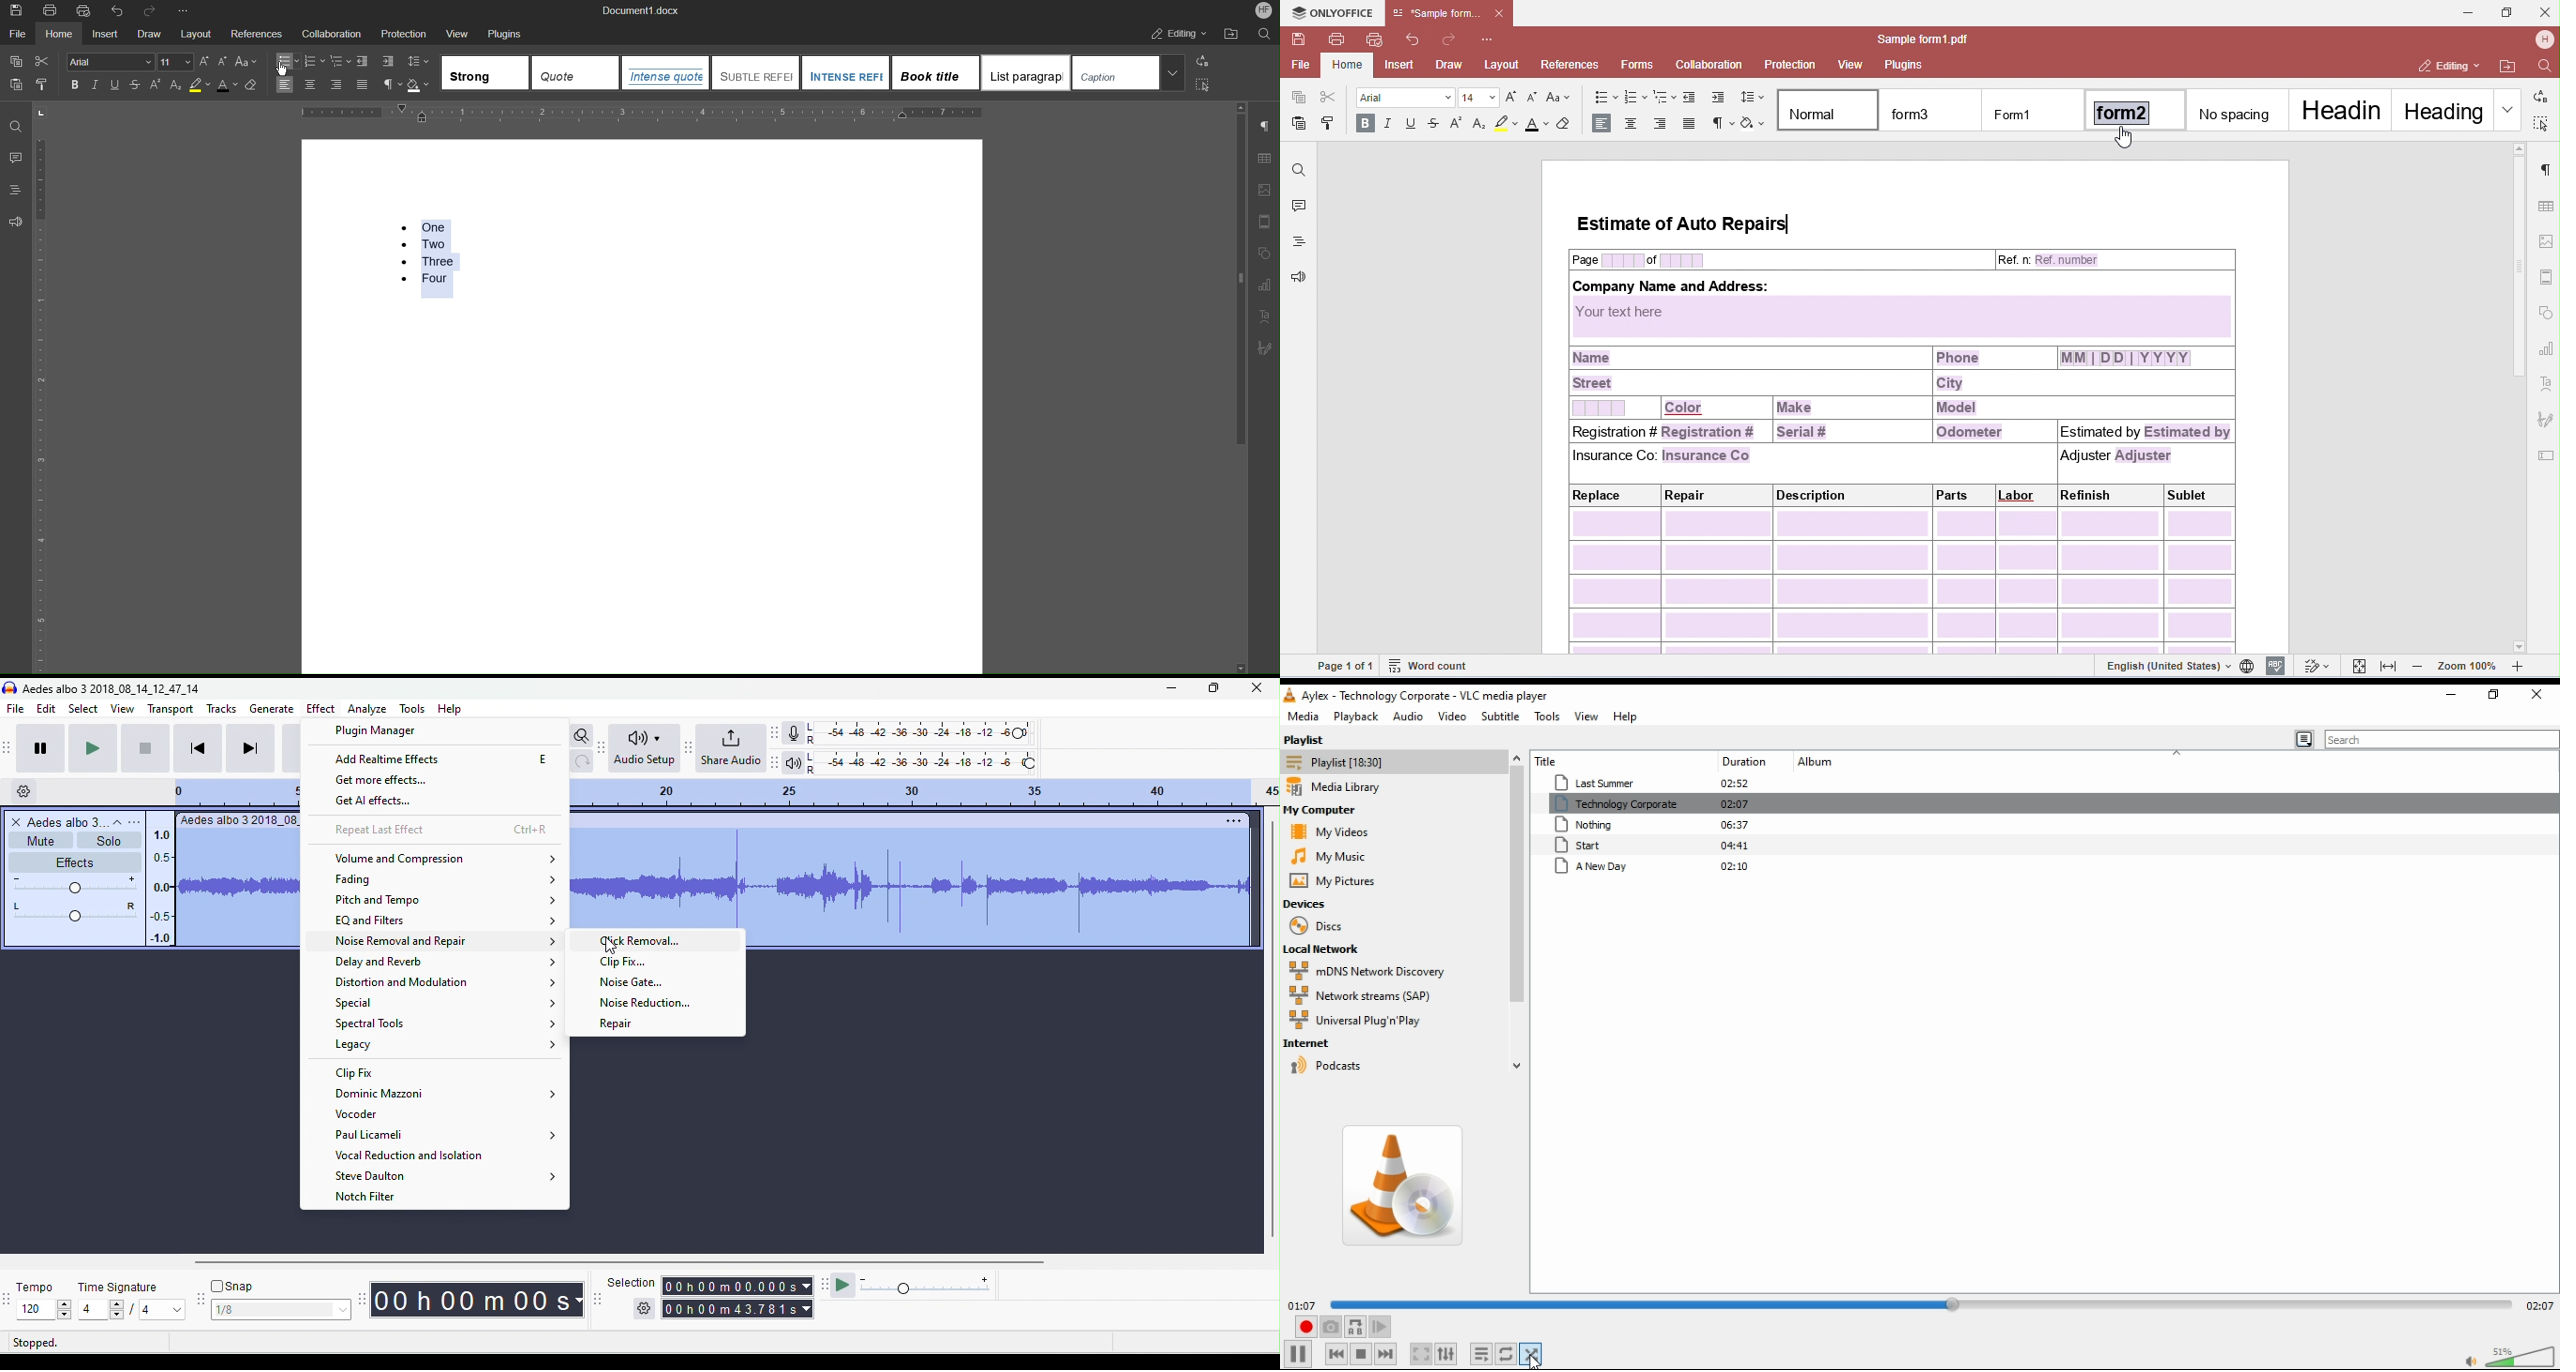 The height and width of the screenshot is (1372, 2576). Describe the element at coordinates (1025, 72) in the screenshot. I see `List paragraph` at that location.